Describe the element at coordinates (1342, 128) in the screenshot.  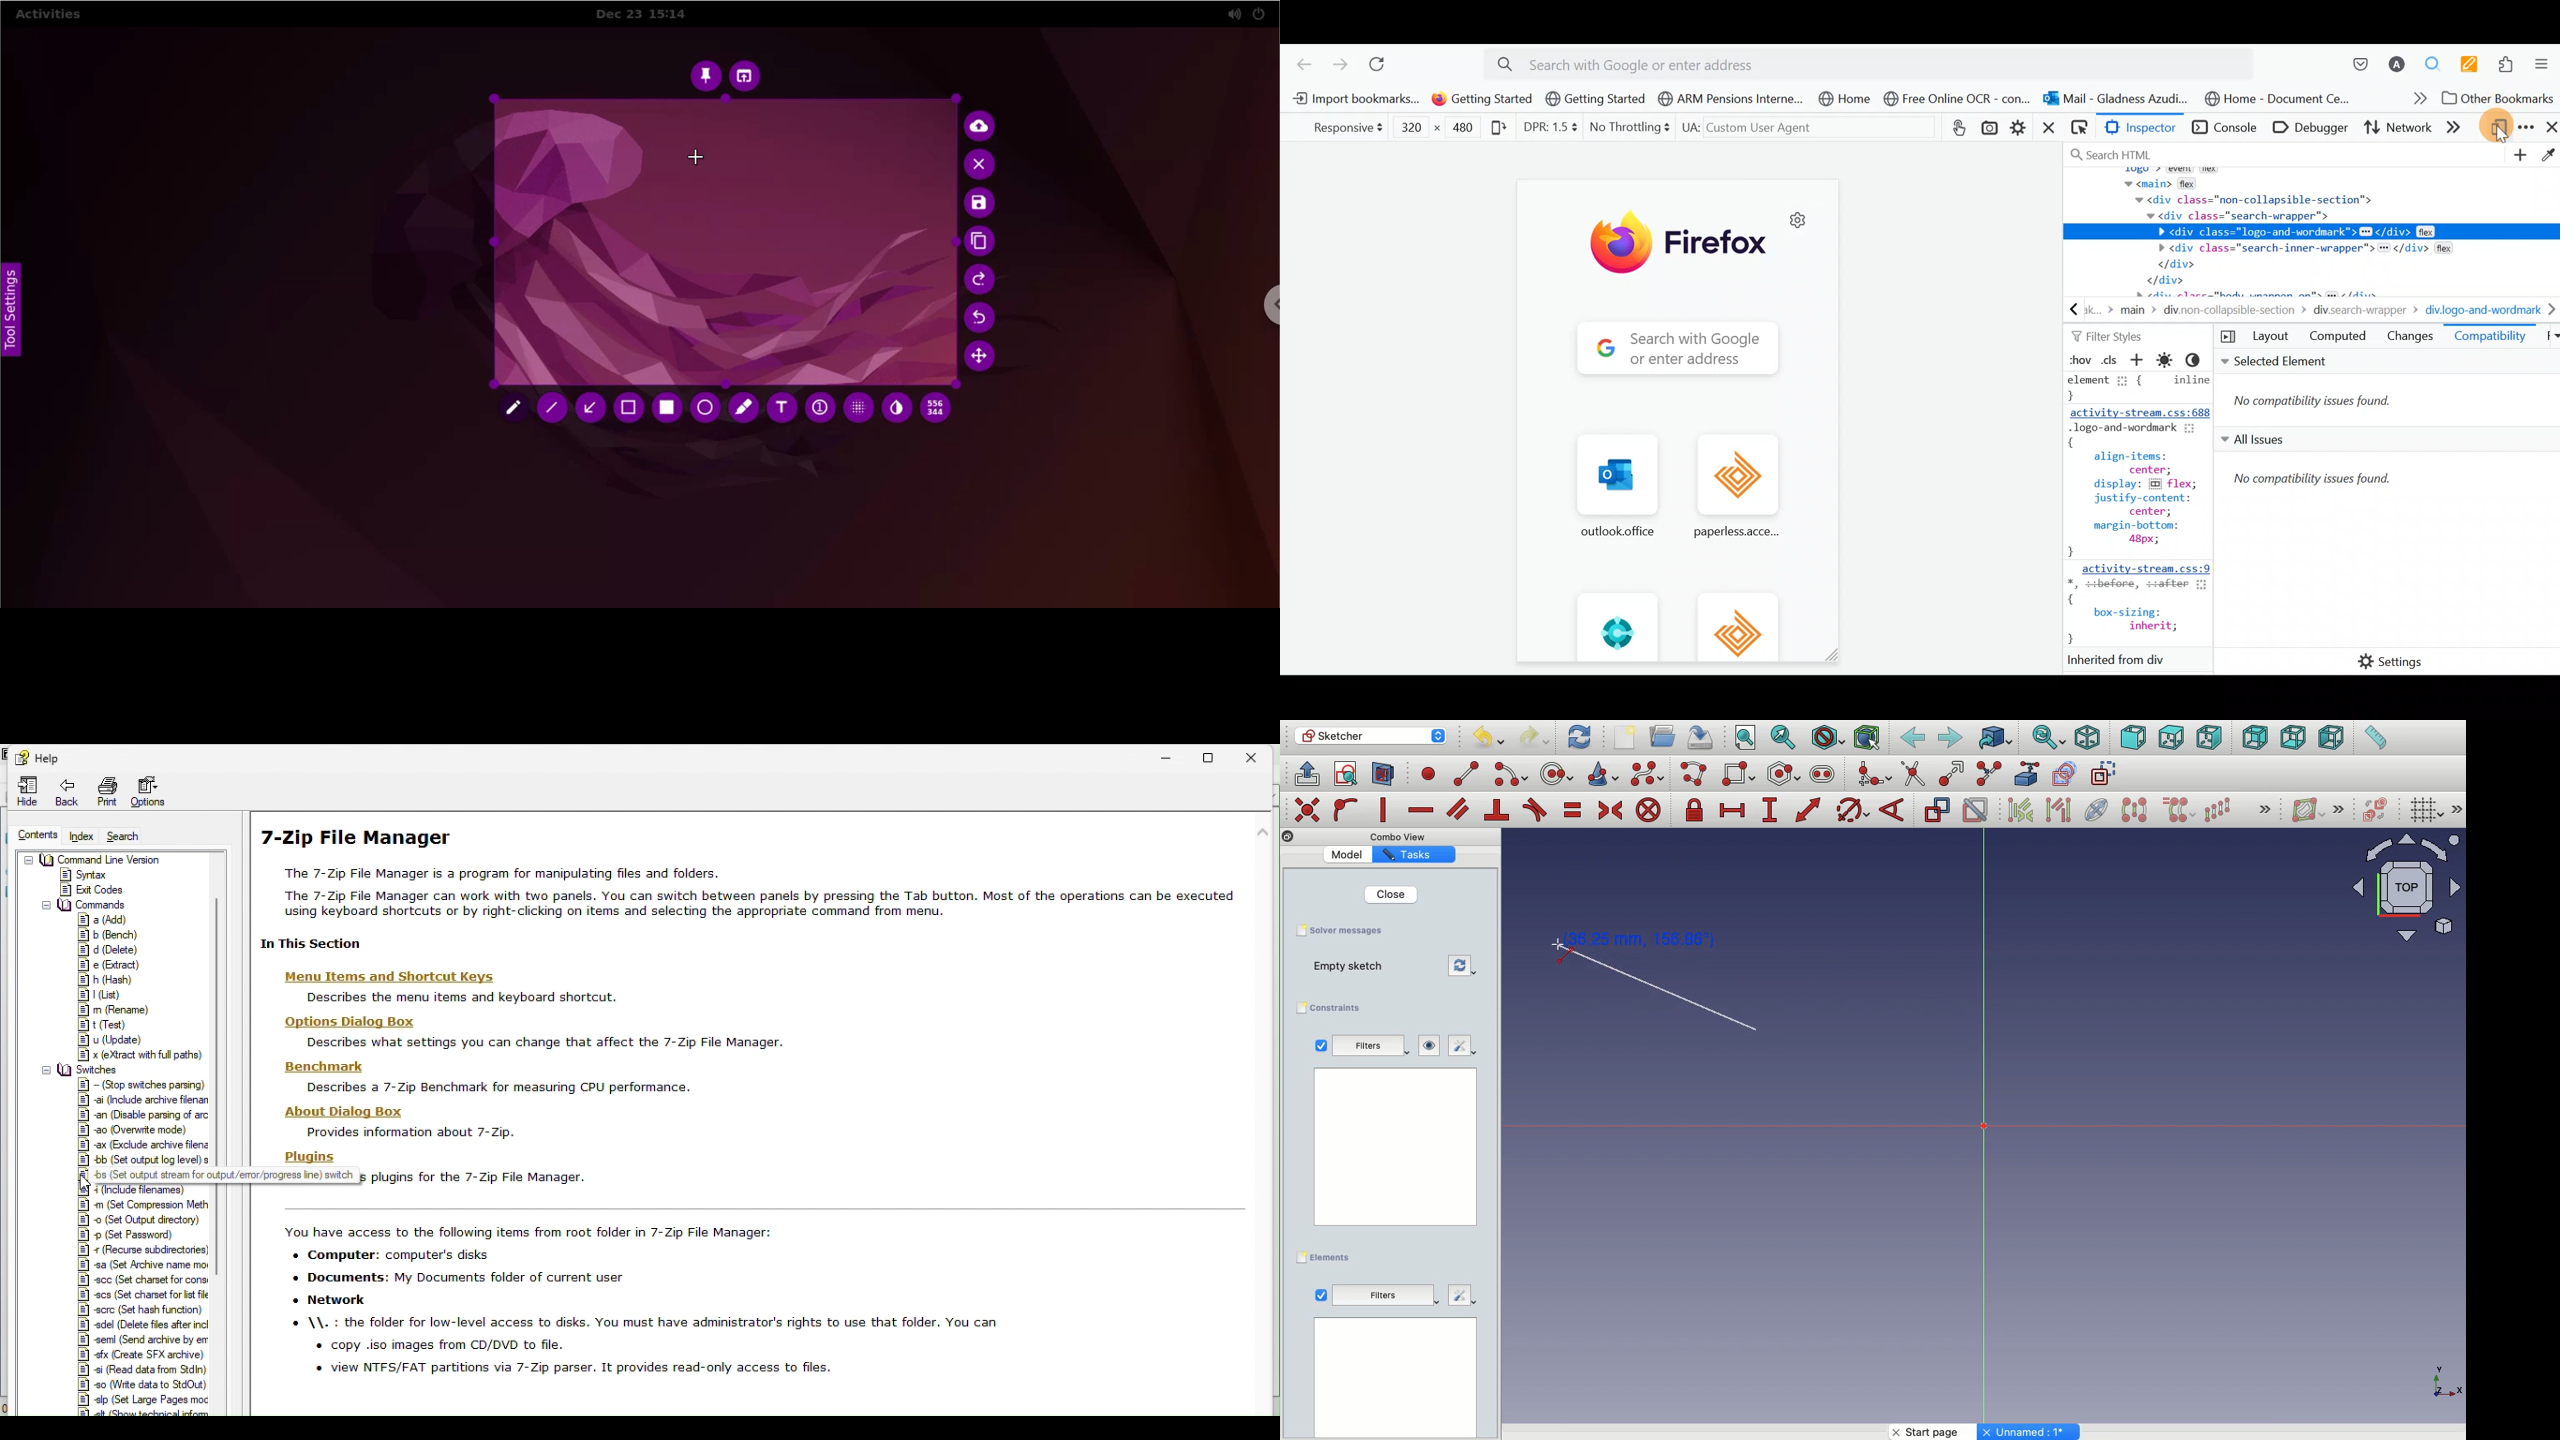
I see `Responsive` at that location.